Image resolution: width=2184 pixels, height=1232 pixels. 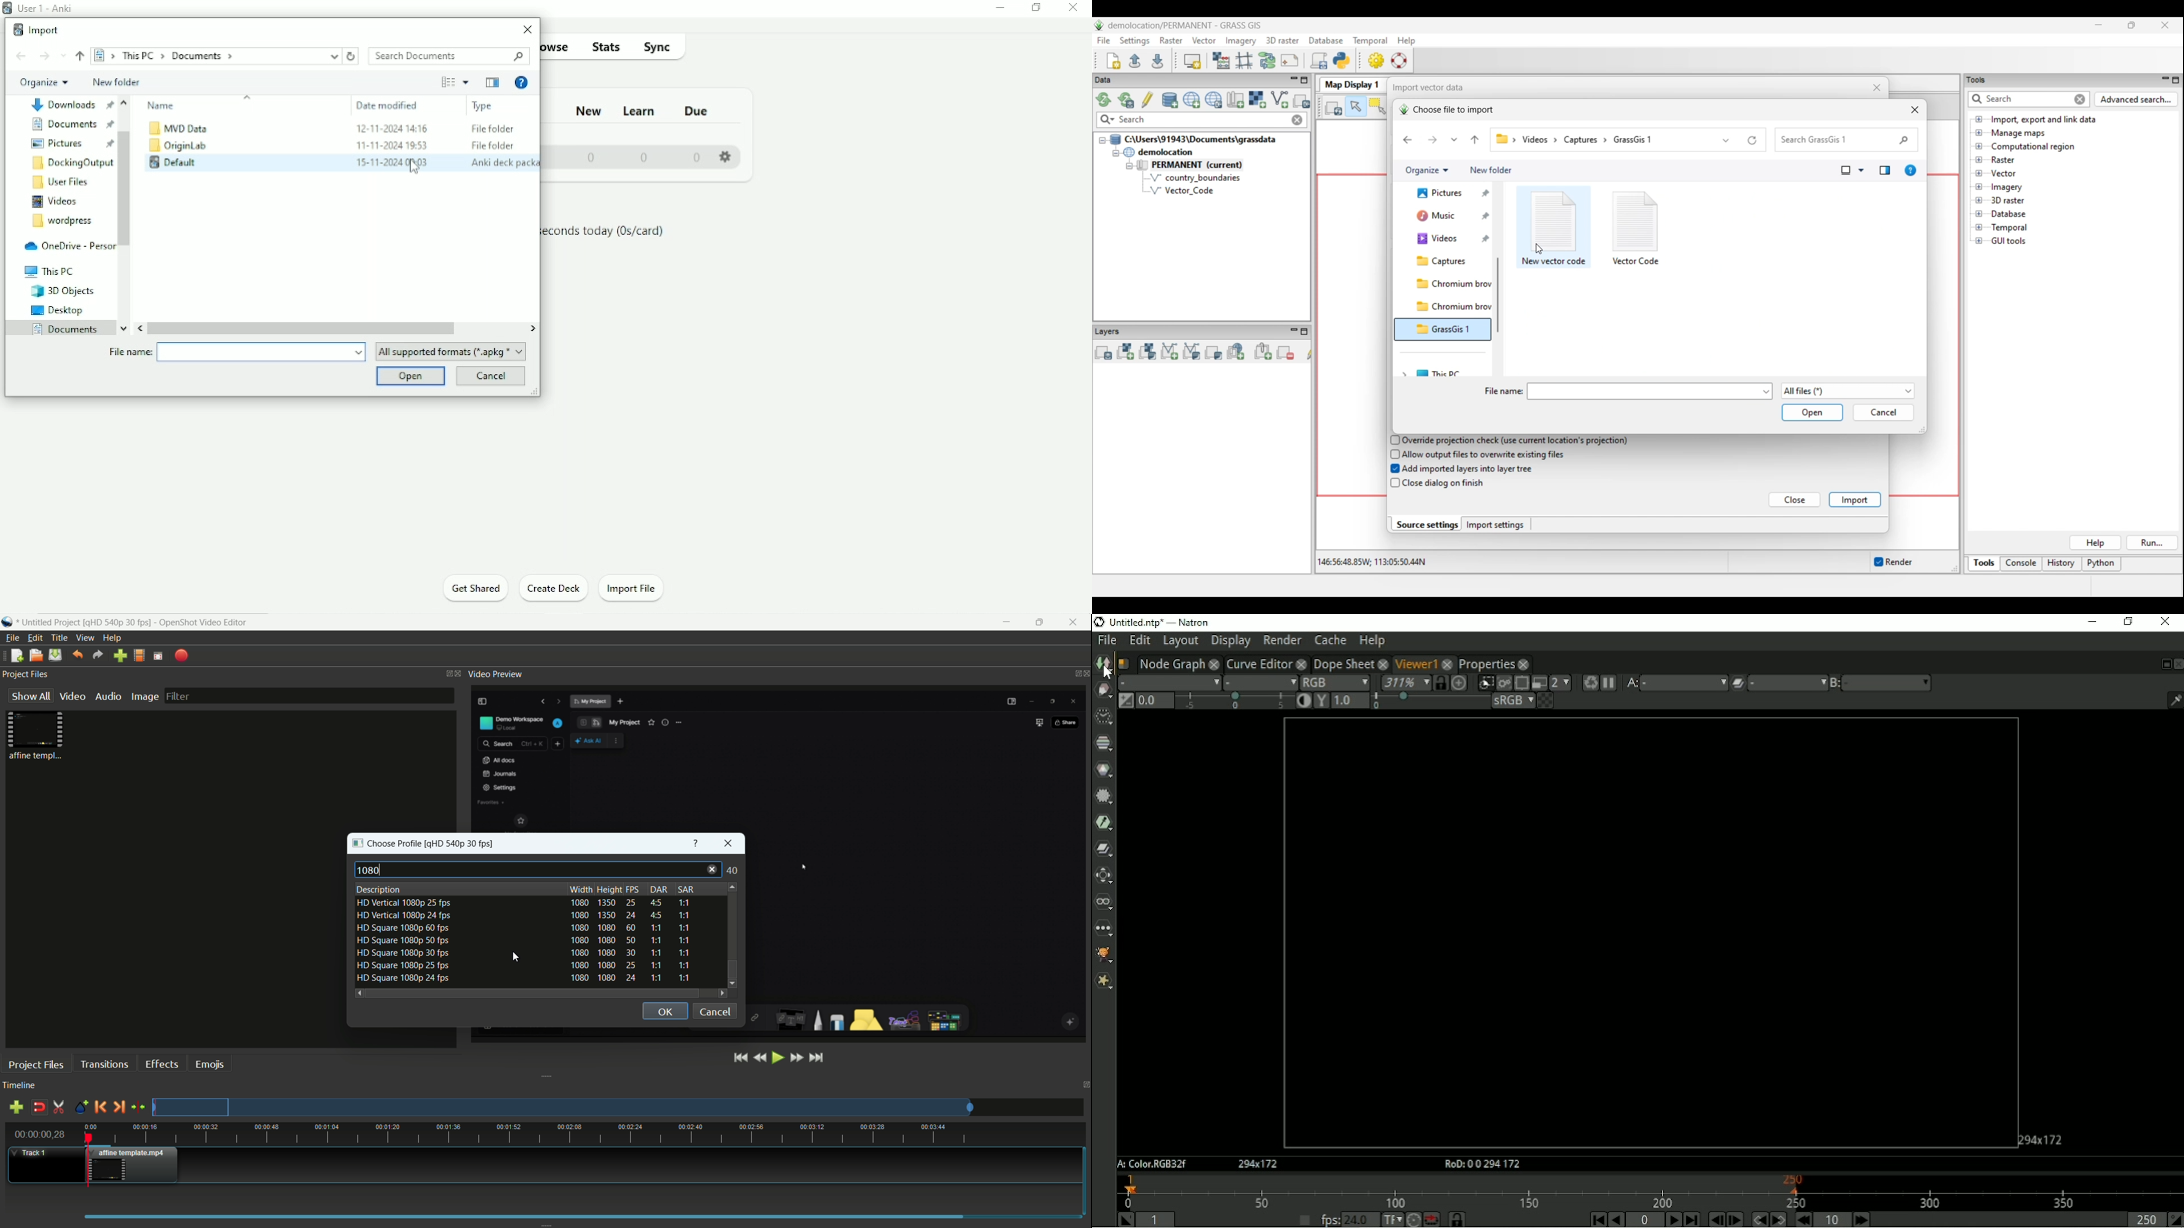 I want to click on Desktop, so click(x=58, y=310).